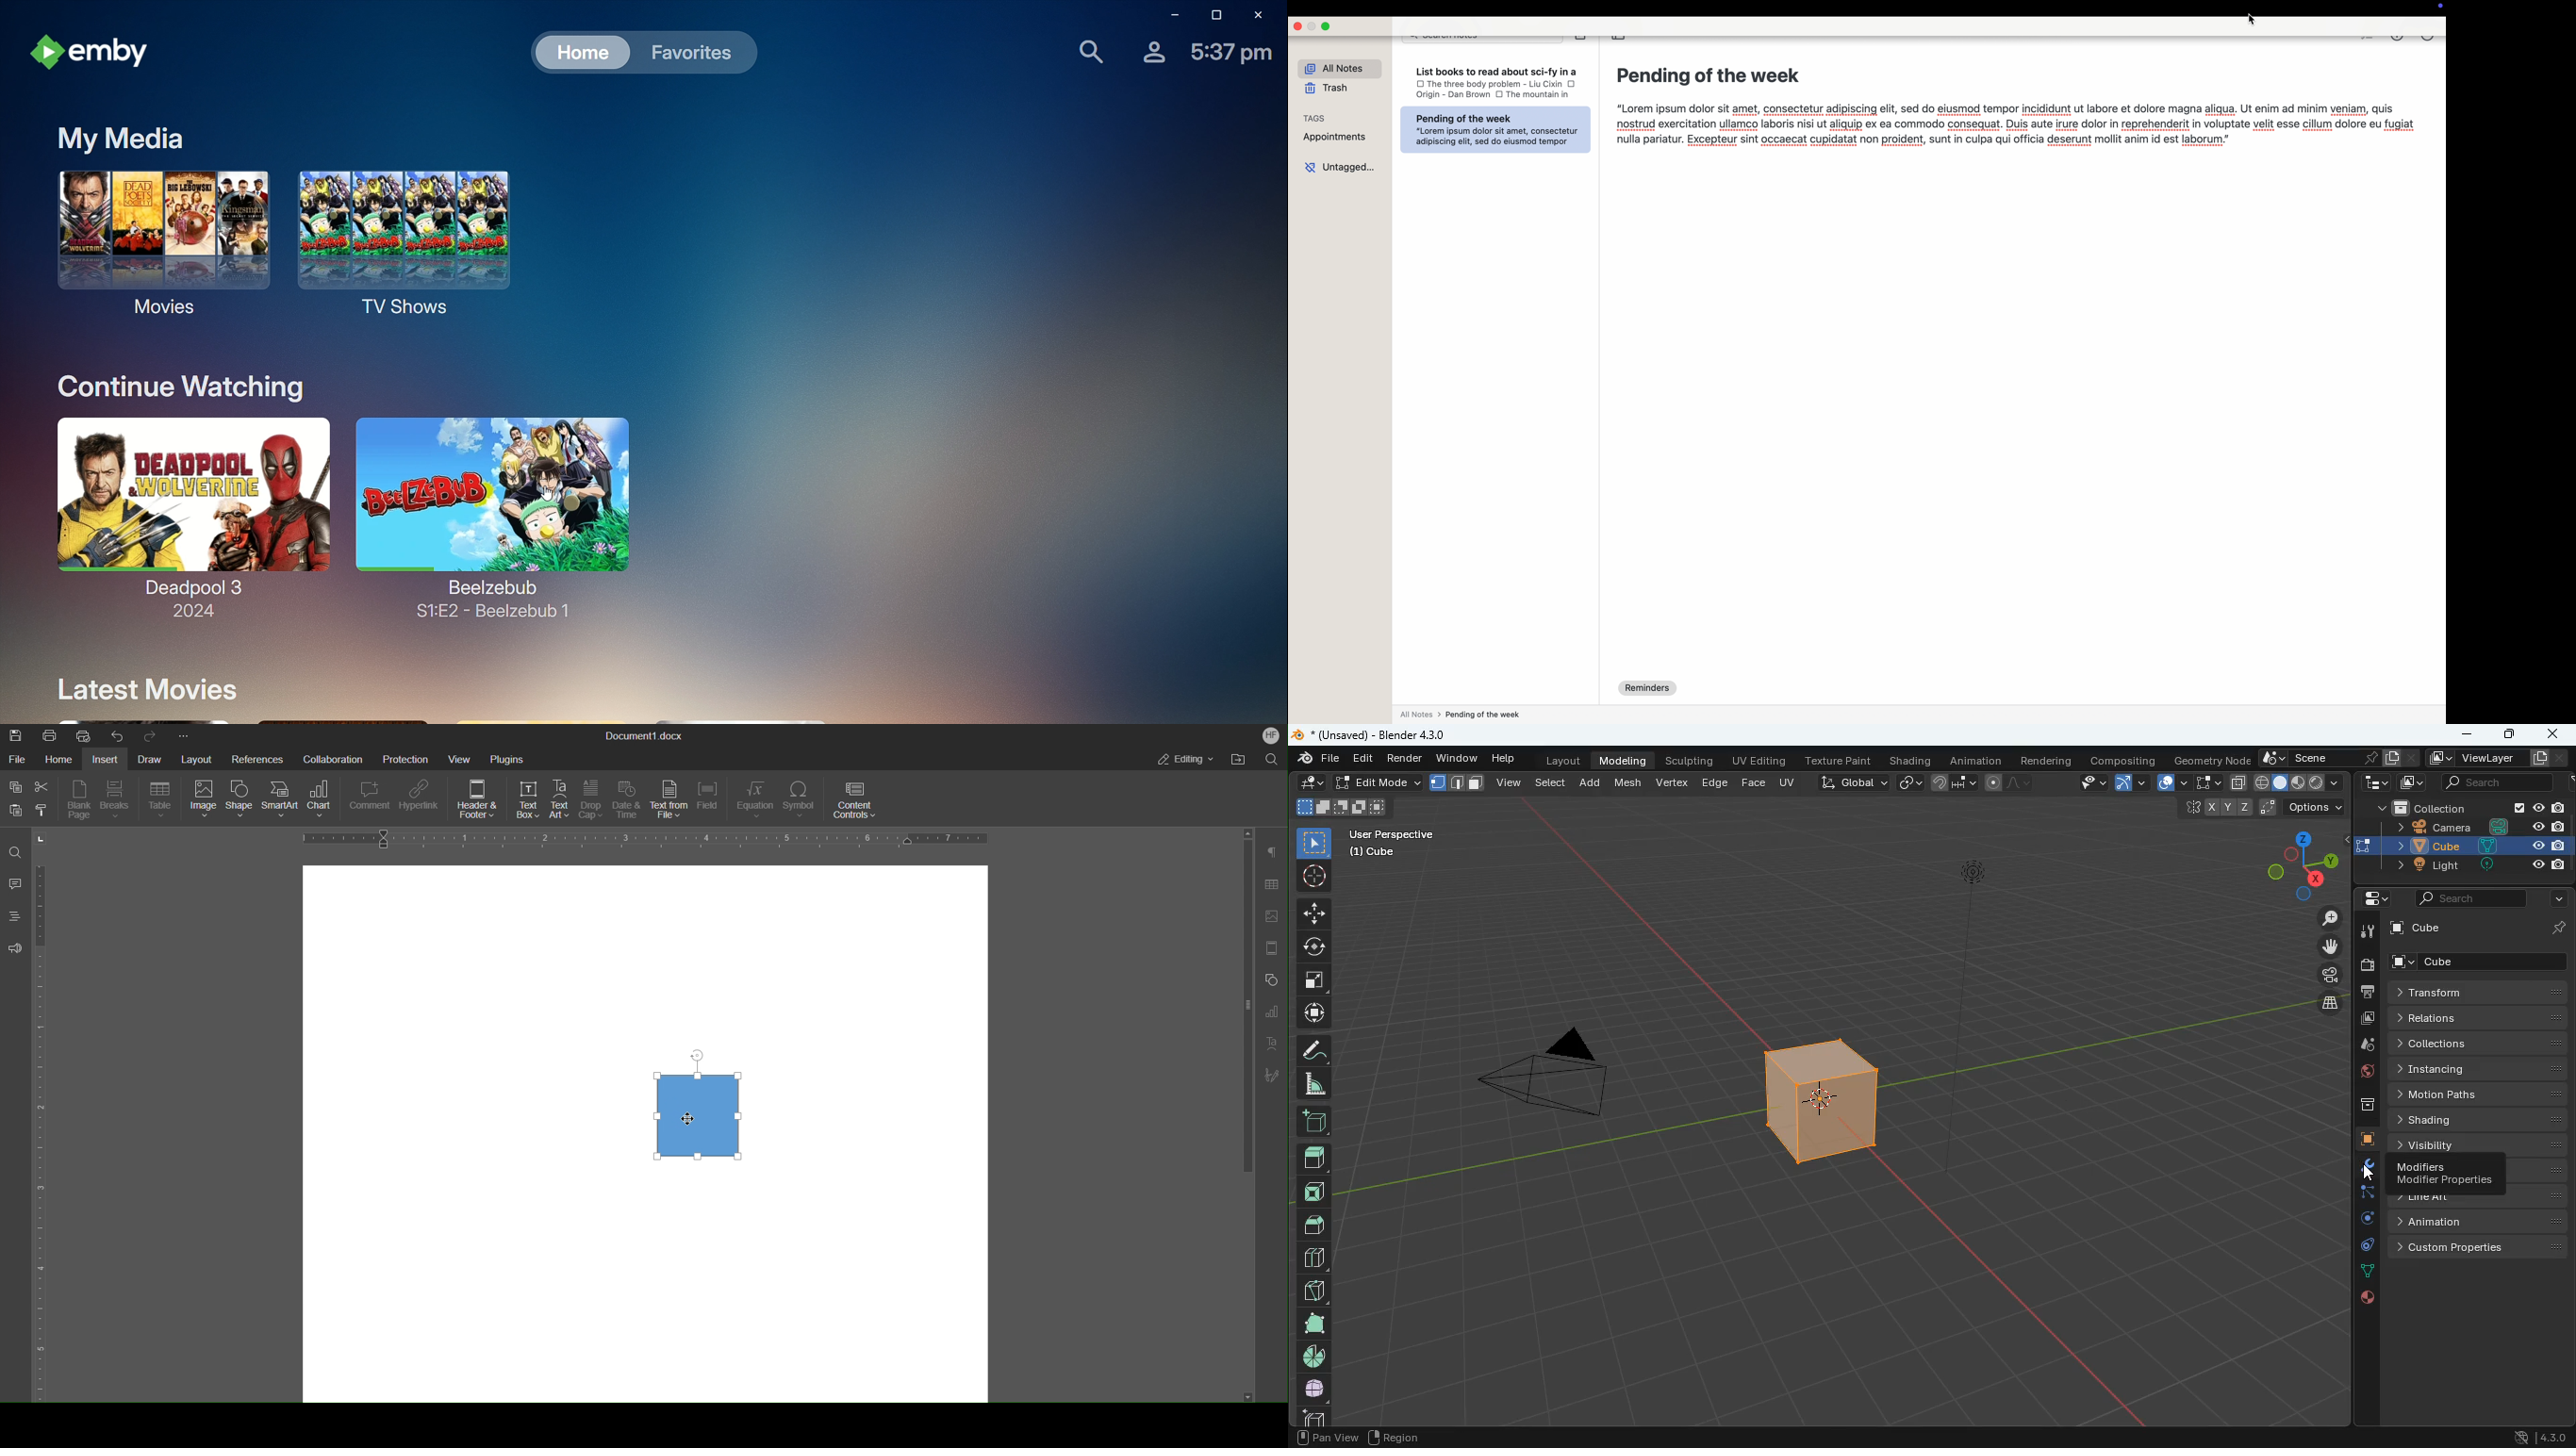 This screenshot has width=2576, height=1456. What do you see at coordinates (2336, 758) in the screenshot?
I see `scene` at bounding box center [2336, 758].